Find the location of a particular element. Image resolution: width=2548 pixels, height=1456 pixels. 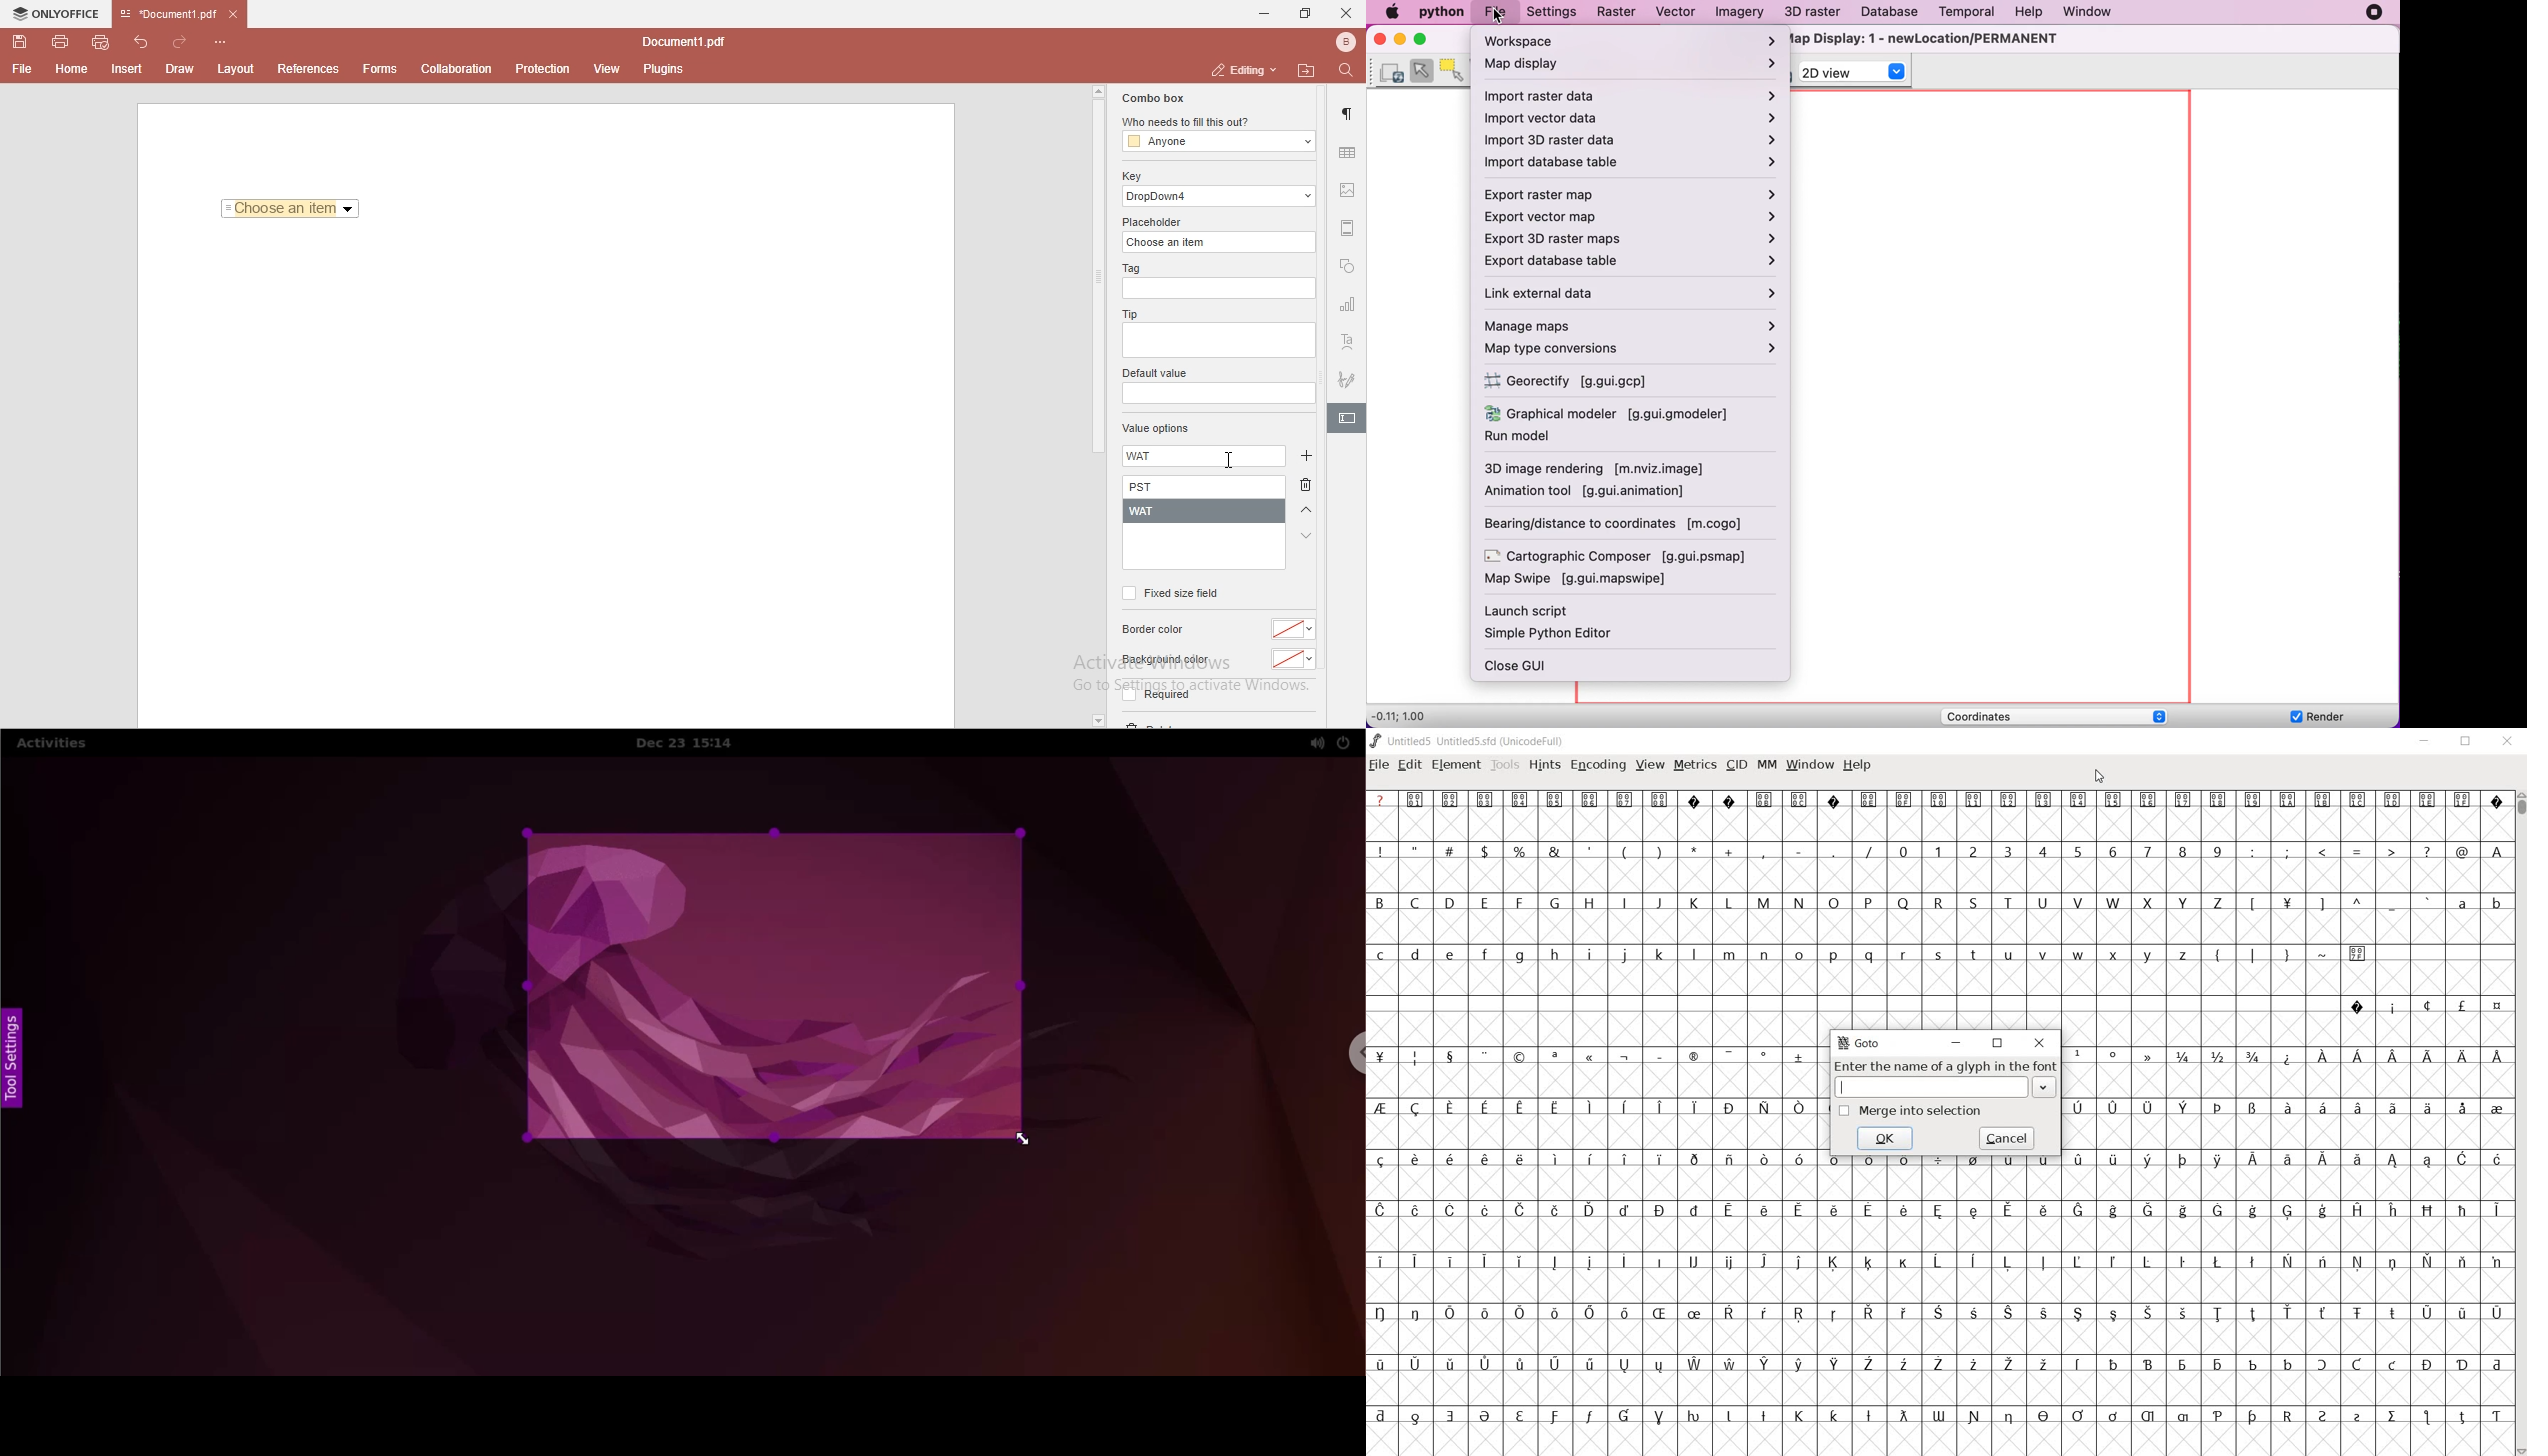

Symbol is located at coordinates (2043, 1162).